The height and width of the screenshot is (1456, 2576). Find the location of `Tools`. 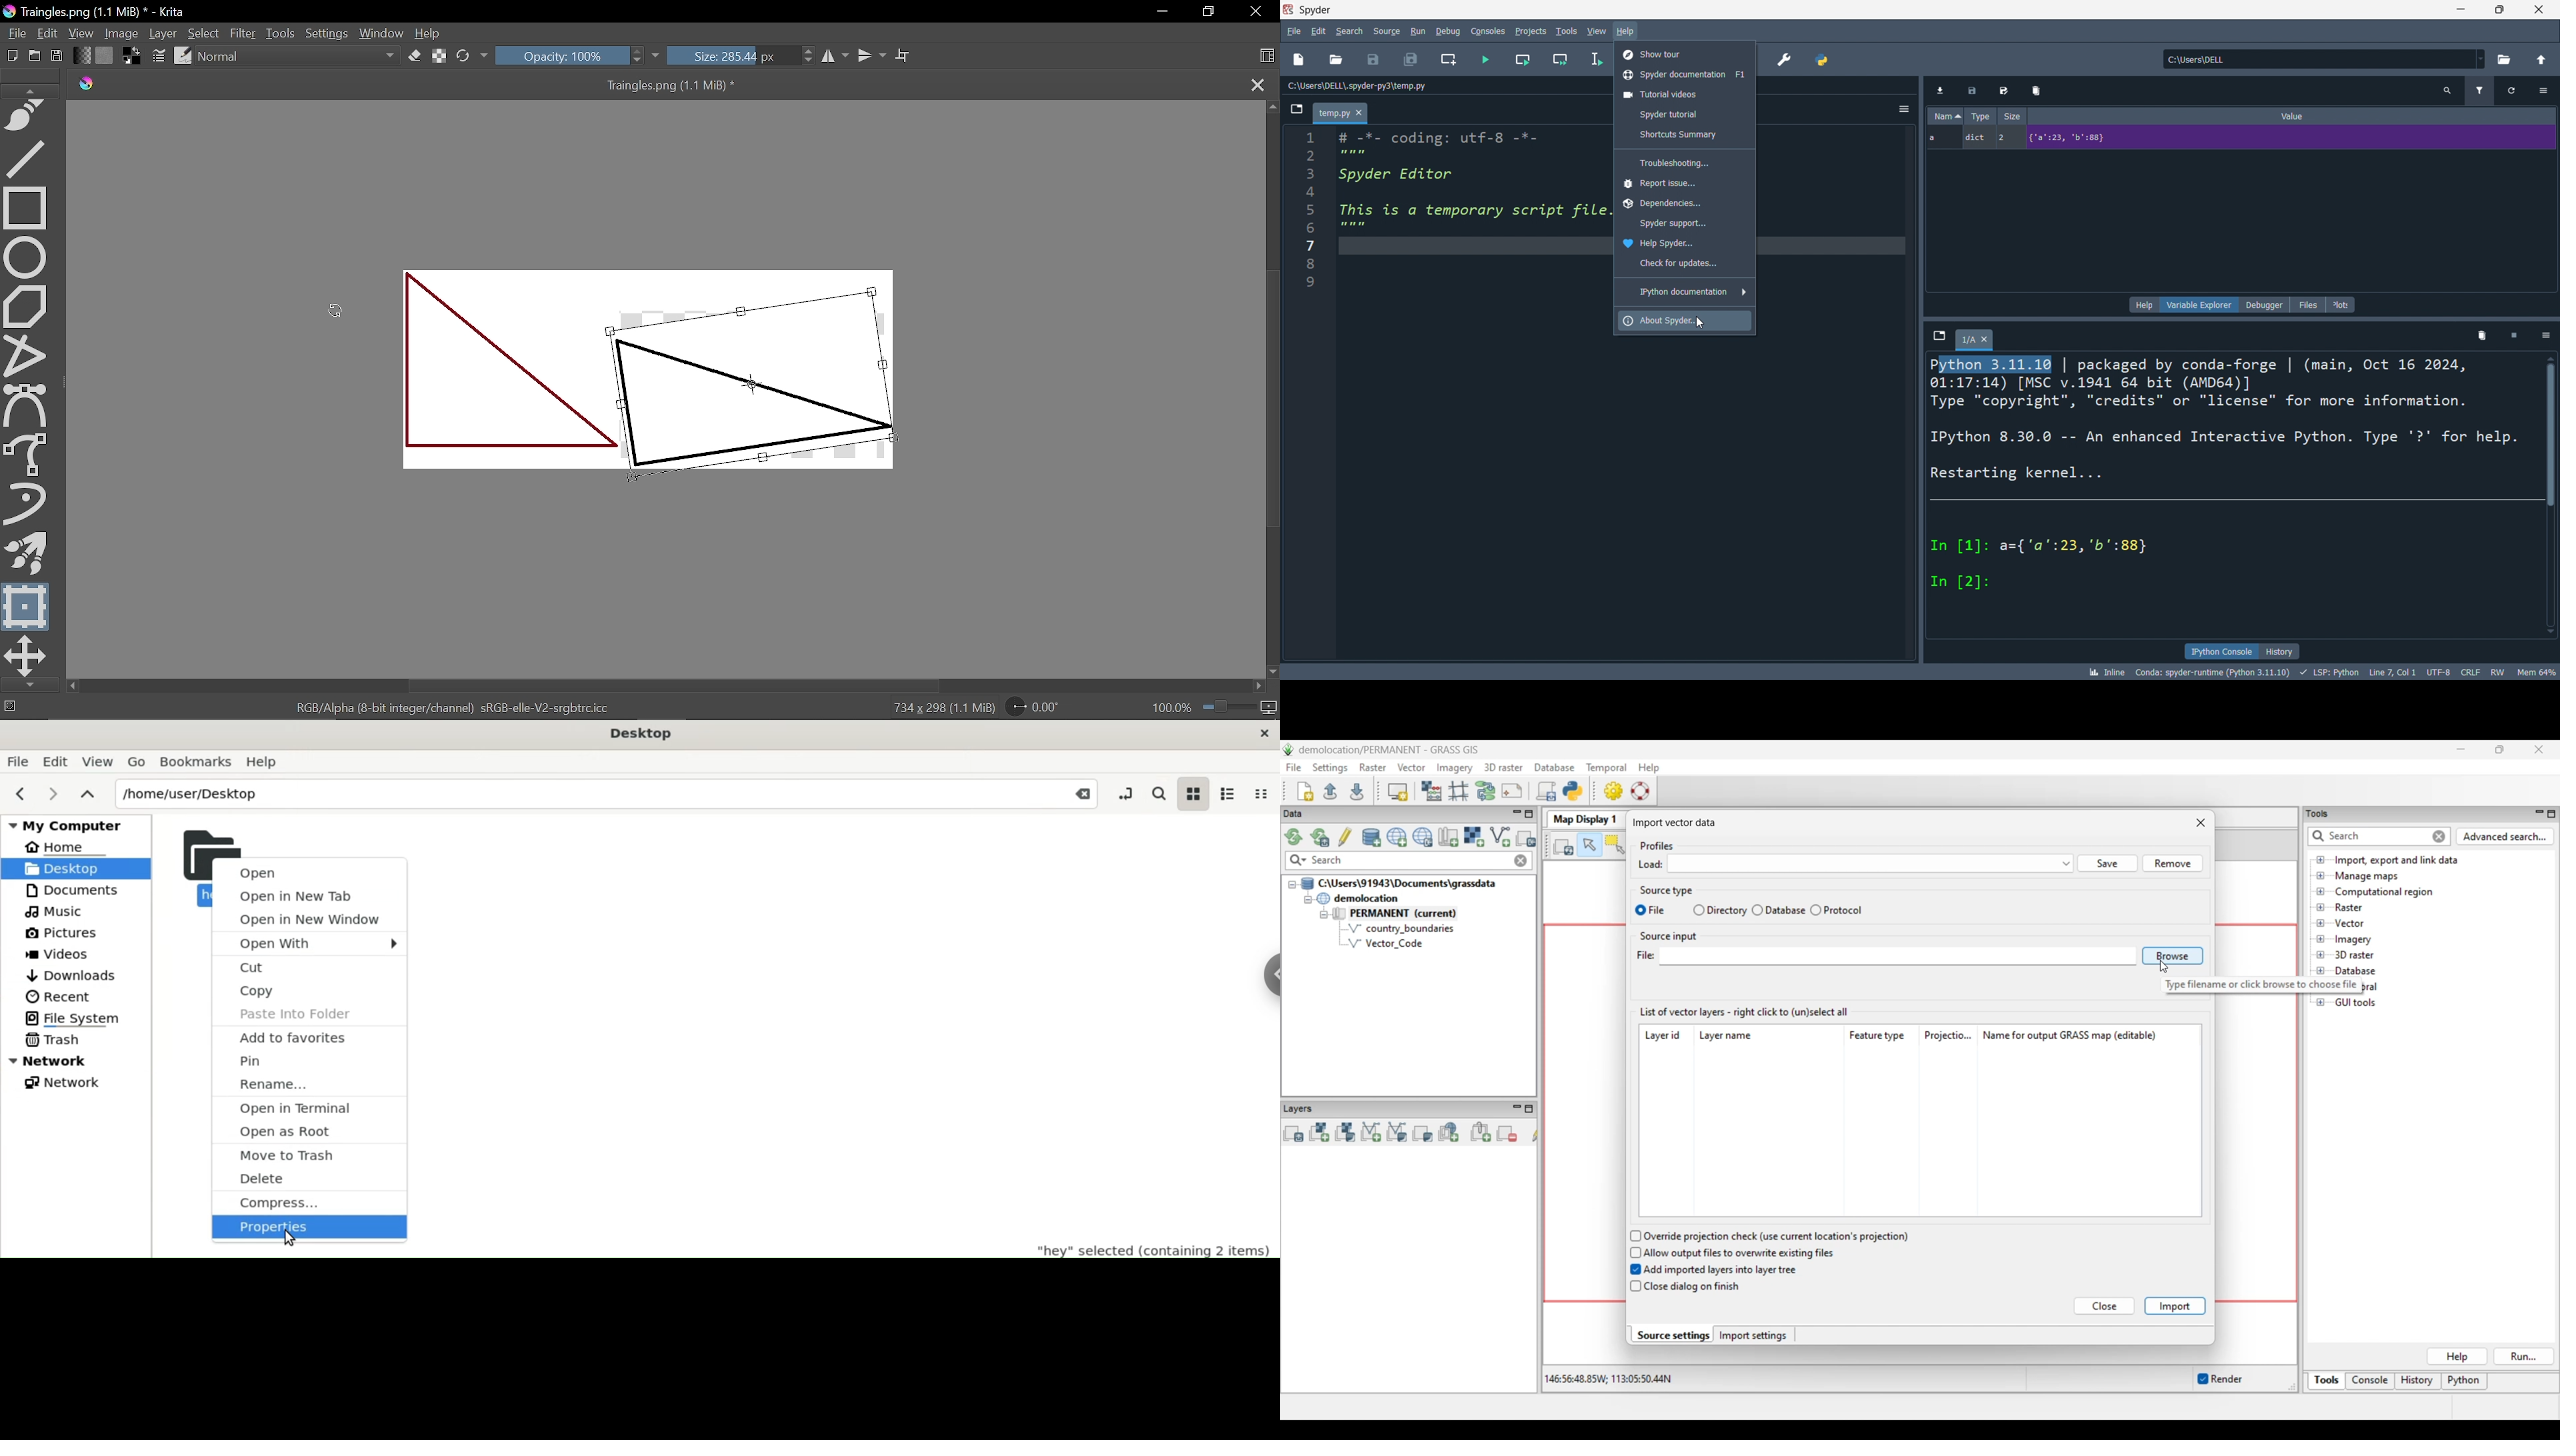

Tools is located at coordinates (282, 33).